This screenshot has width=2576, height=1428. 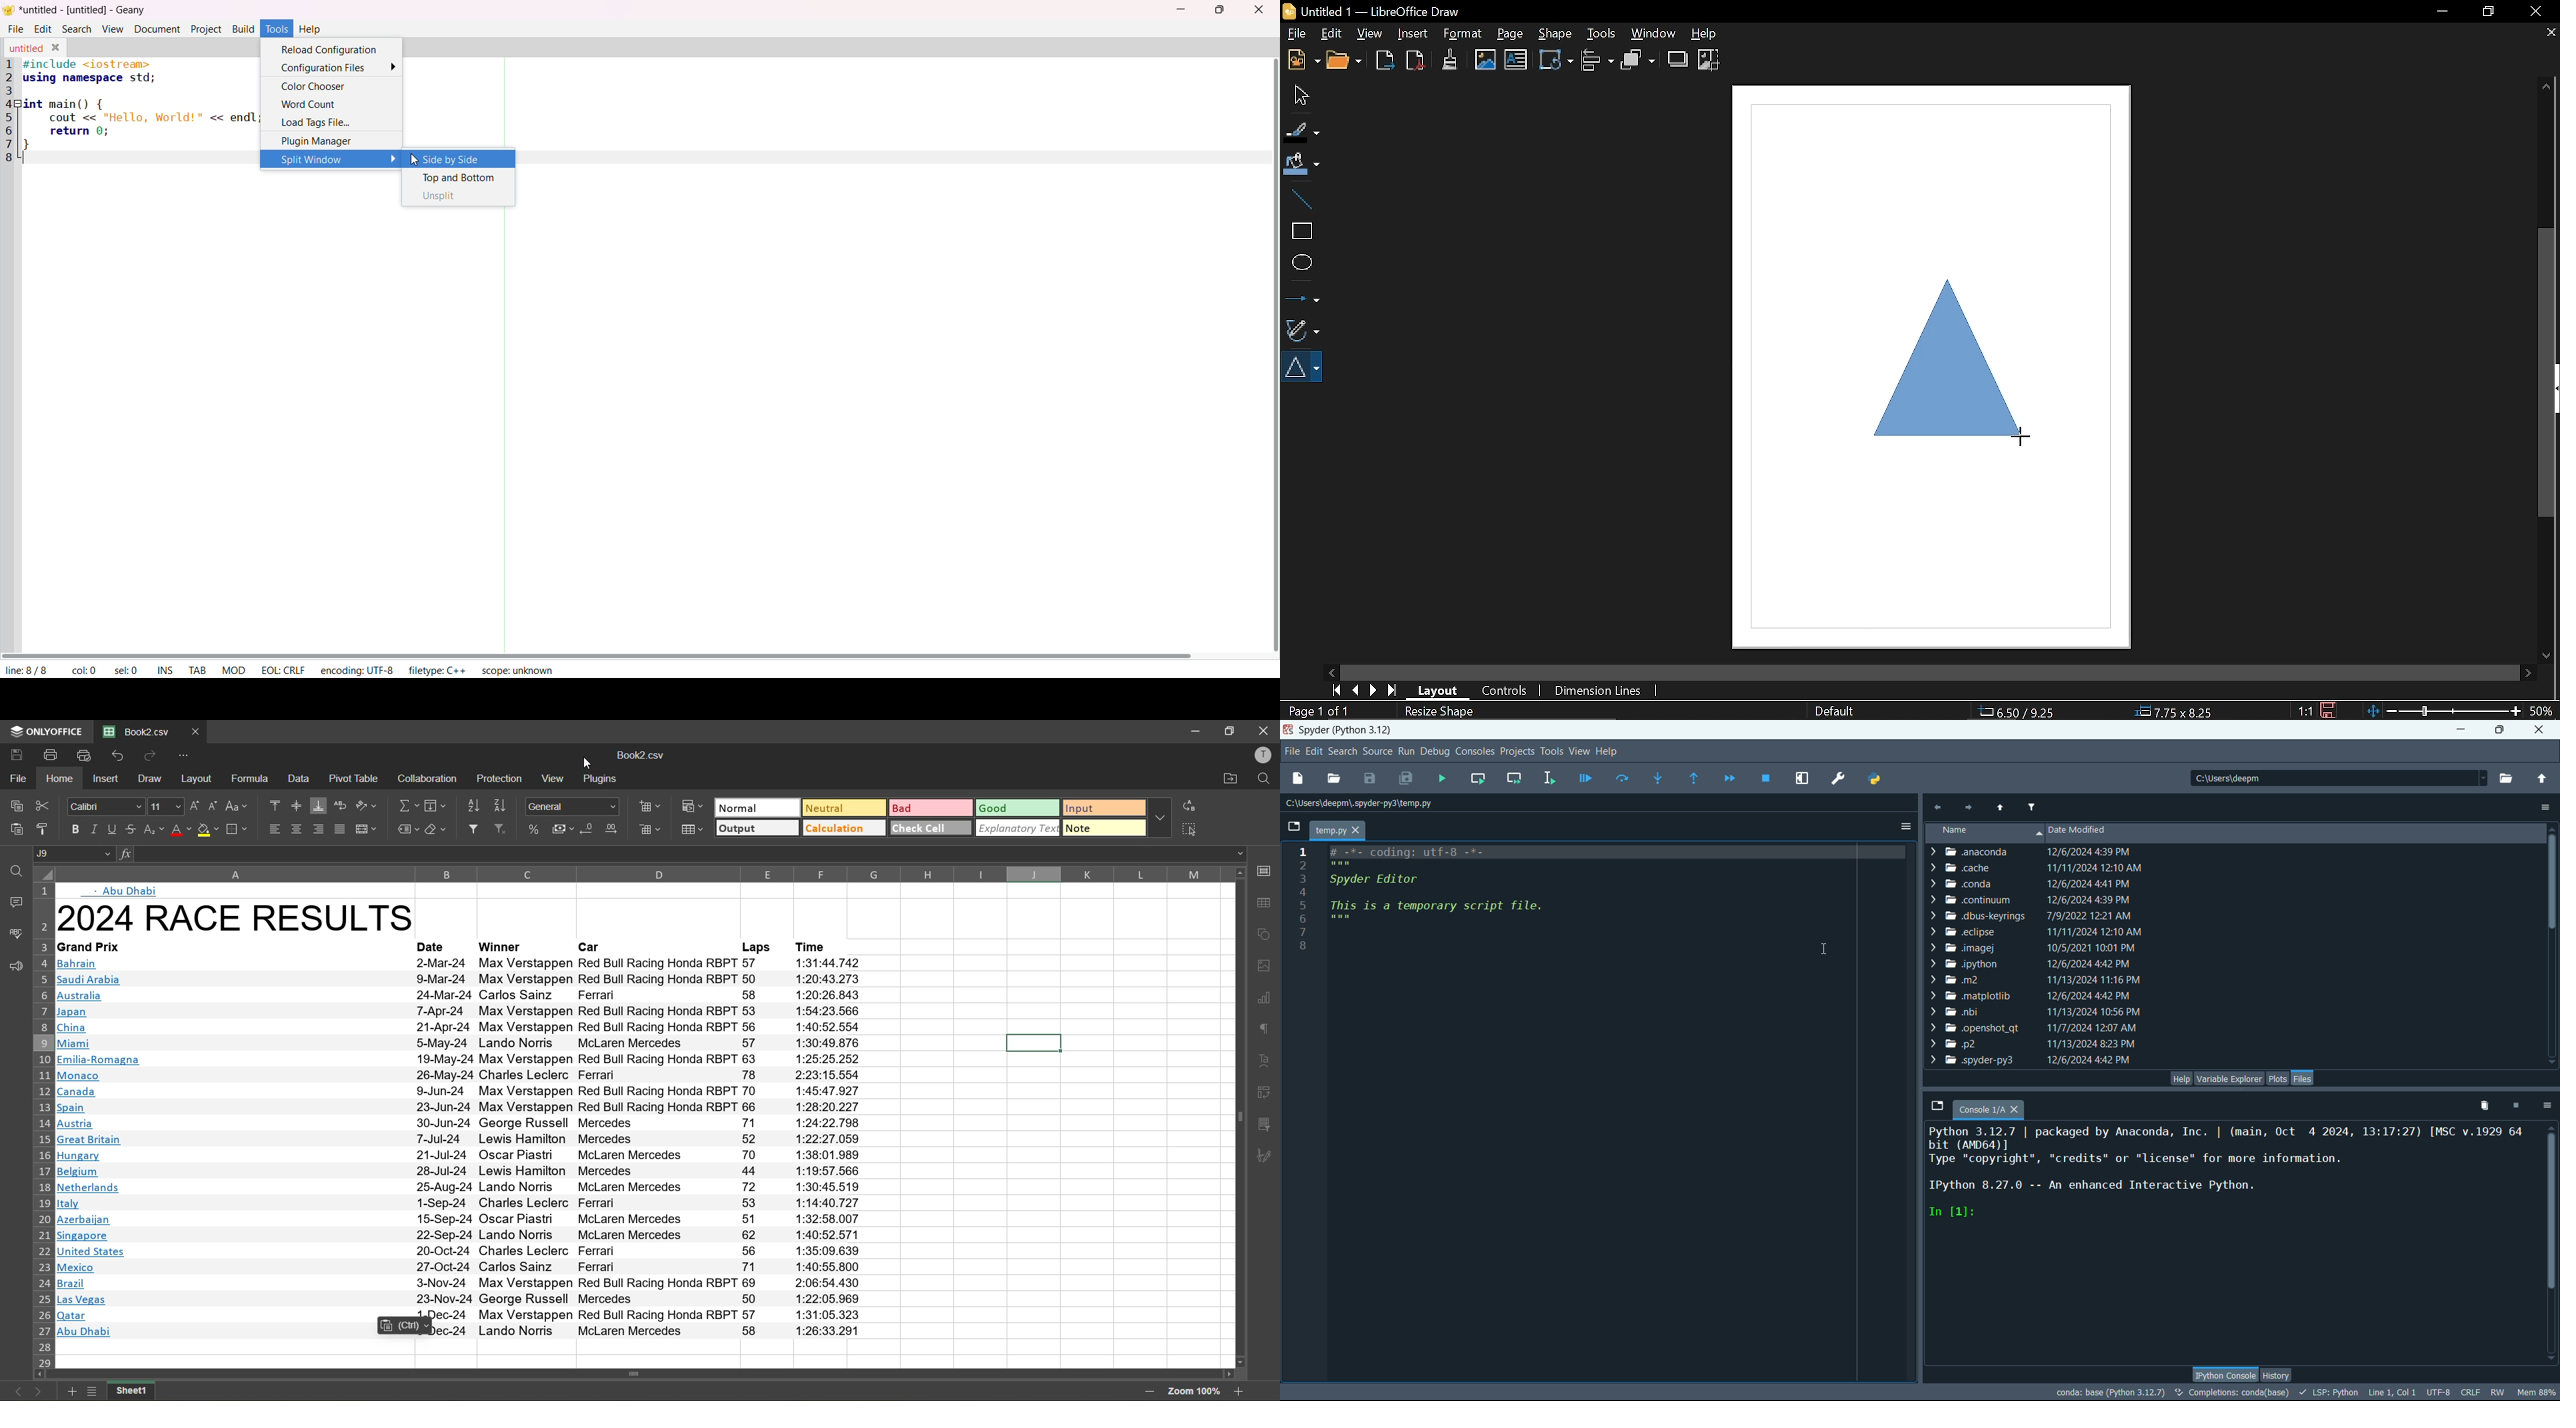 I want to click on run current line, so click(x=1623, y=779).